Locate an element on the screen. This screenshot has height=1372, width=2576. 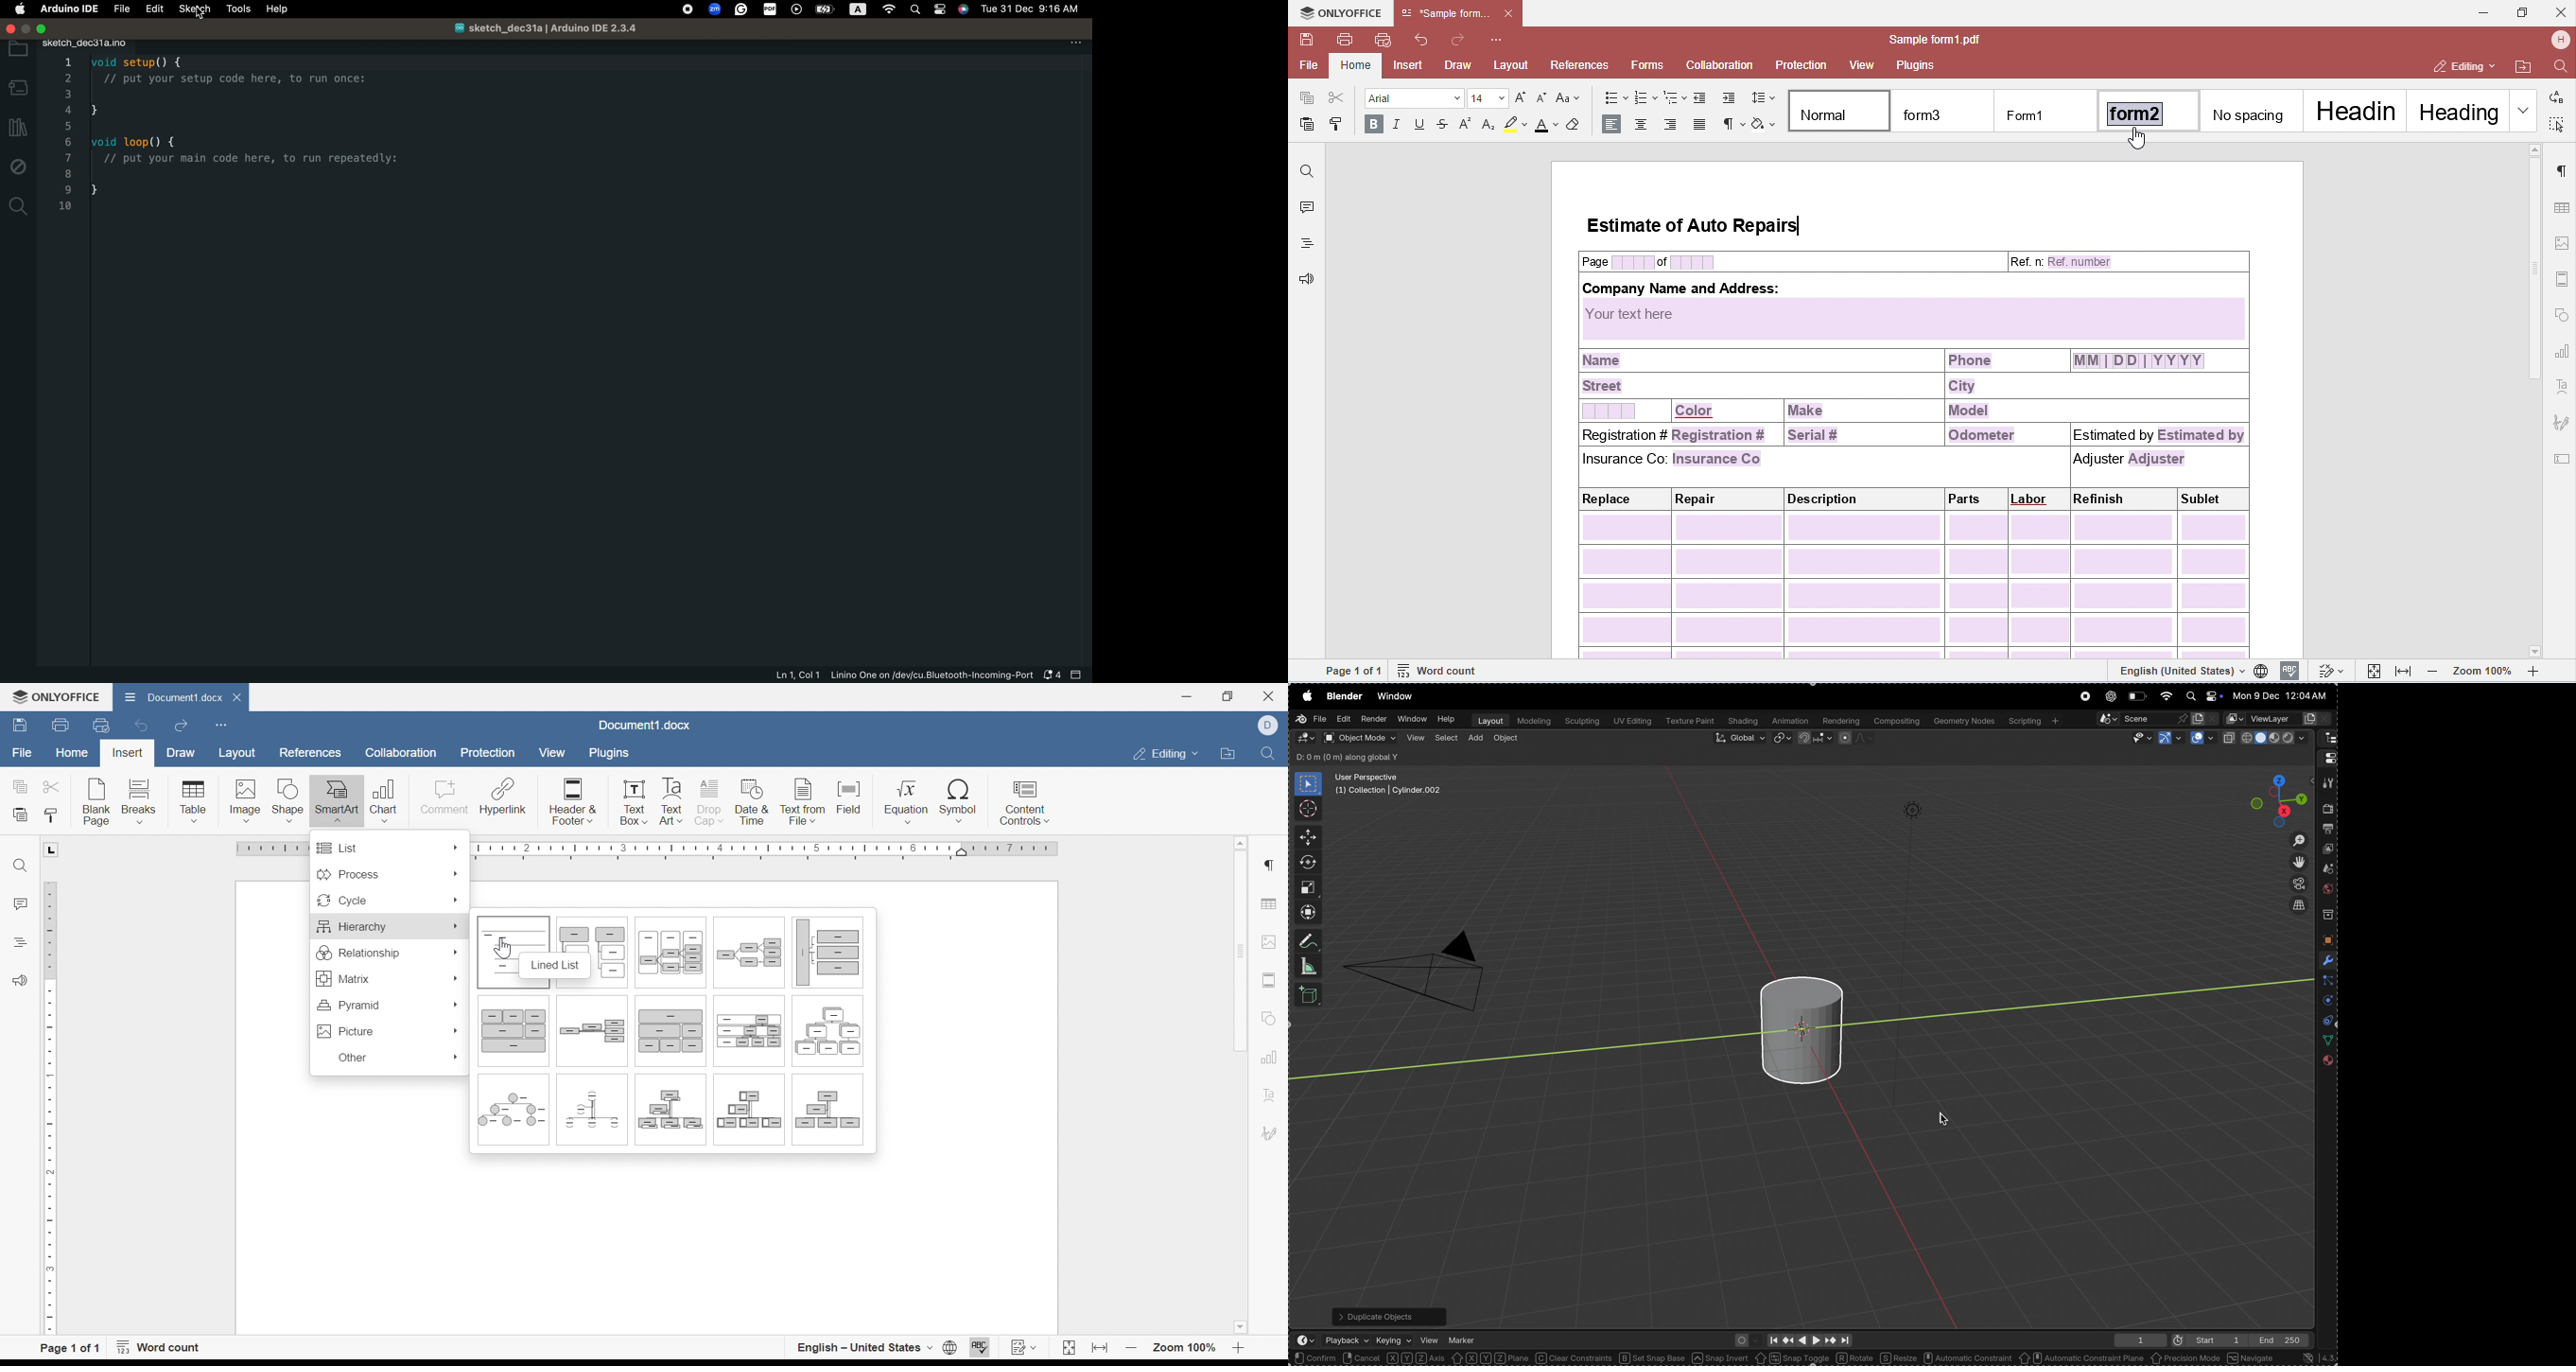
file information is located at coordinates (899, 676).